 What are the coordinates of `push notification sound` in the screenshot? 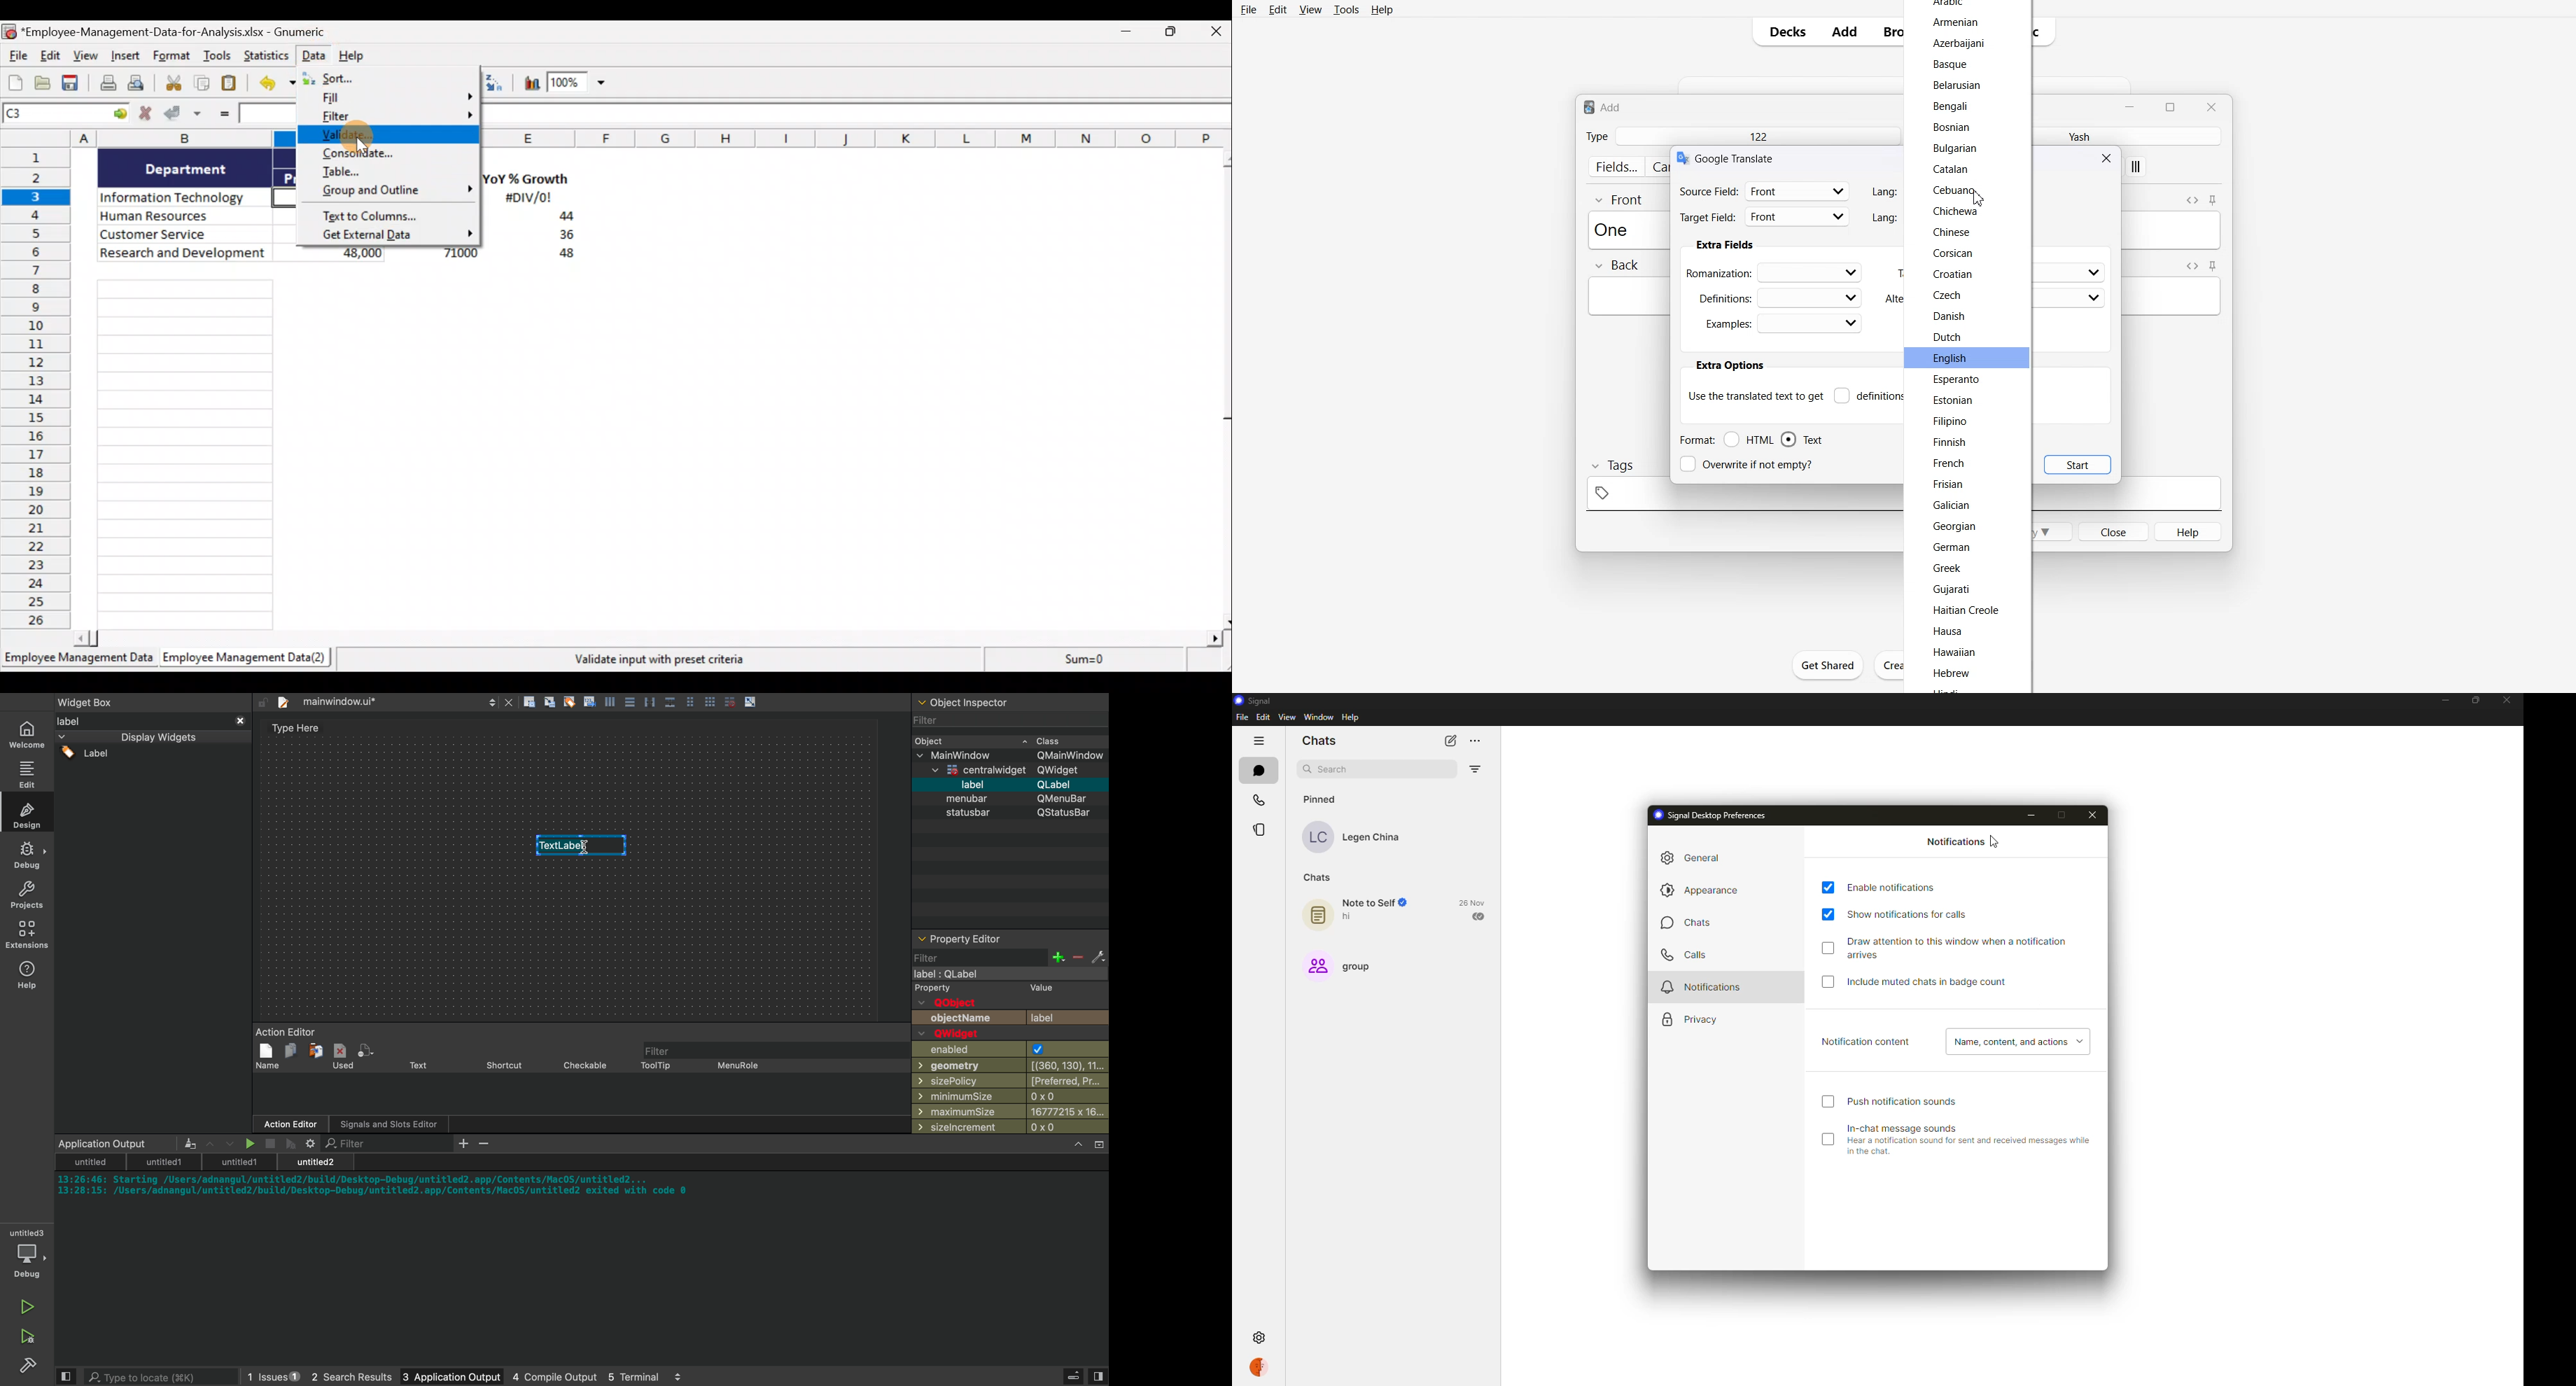 It's located at (1903, 1102).